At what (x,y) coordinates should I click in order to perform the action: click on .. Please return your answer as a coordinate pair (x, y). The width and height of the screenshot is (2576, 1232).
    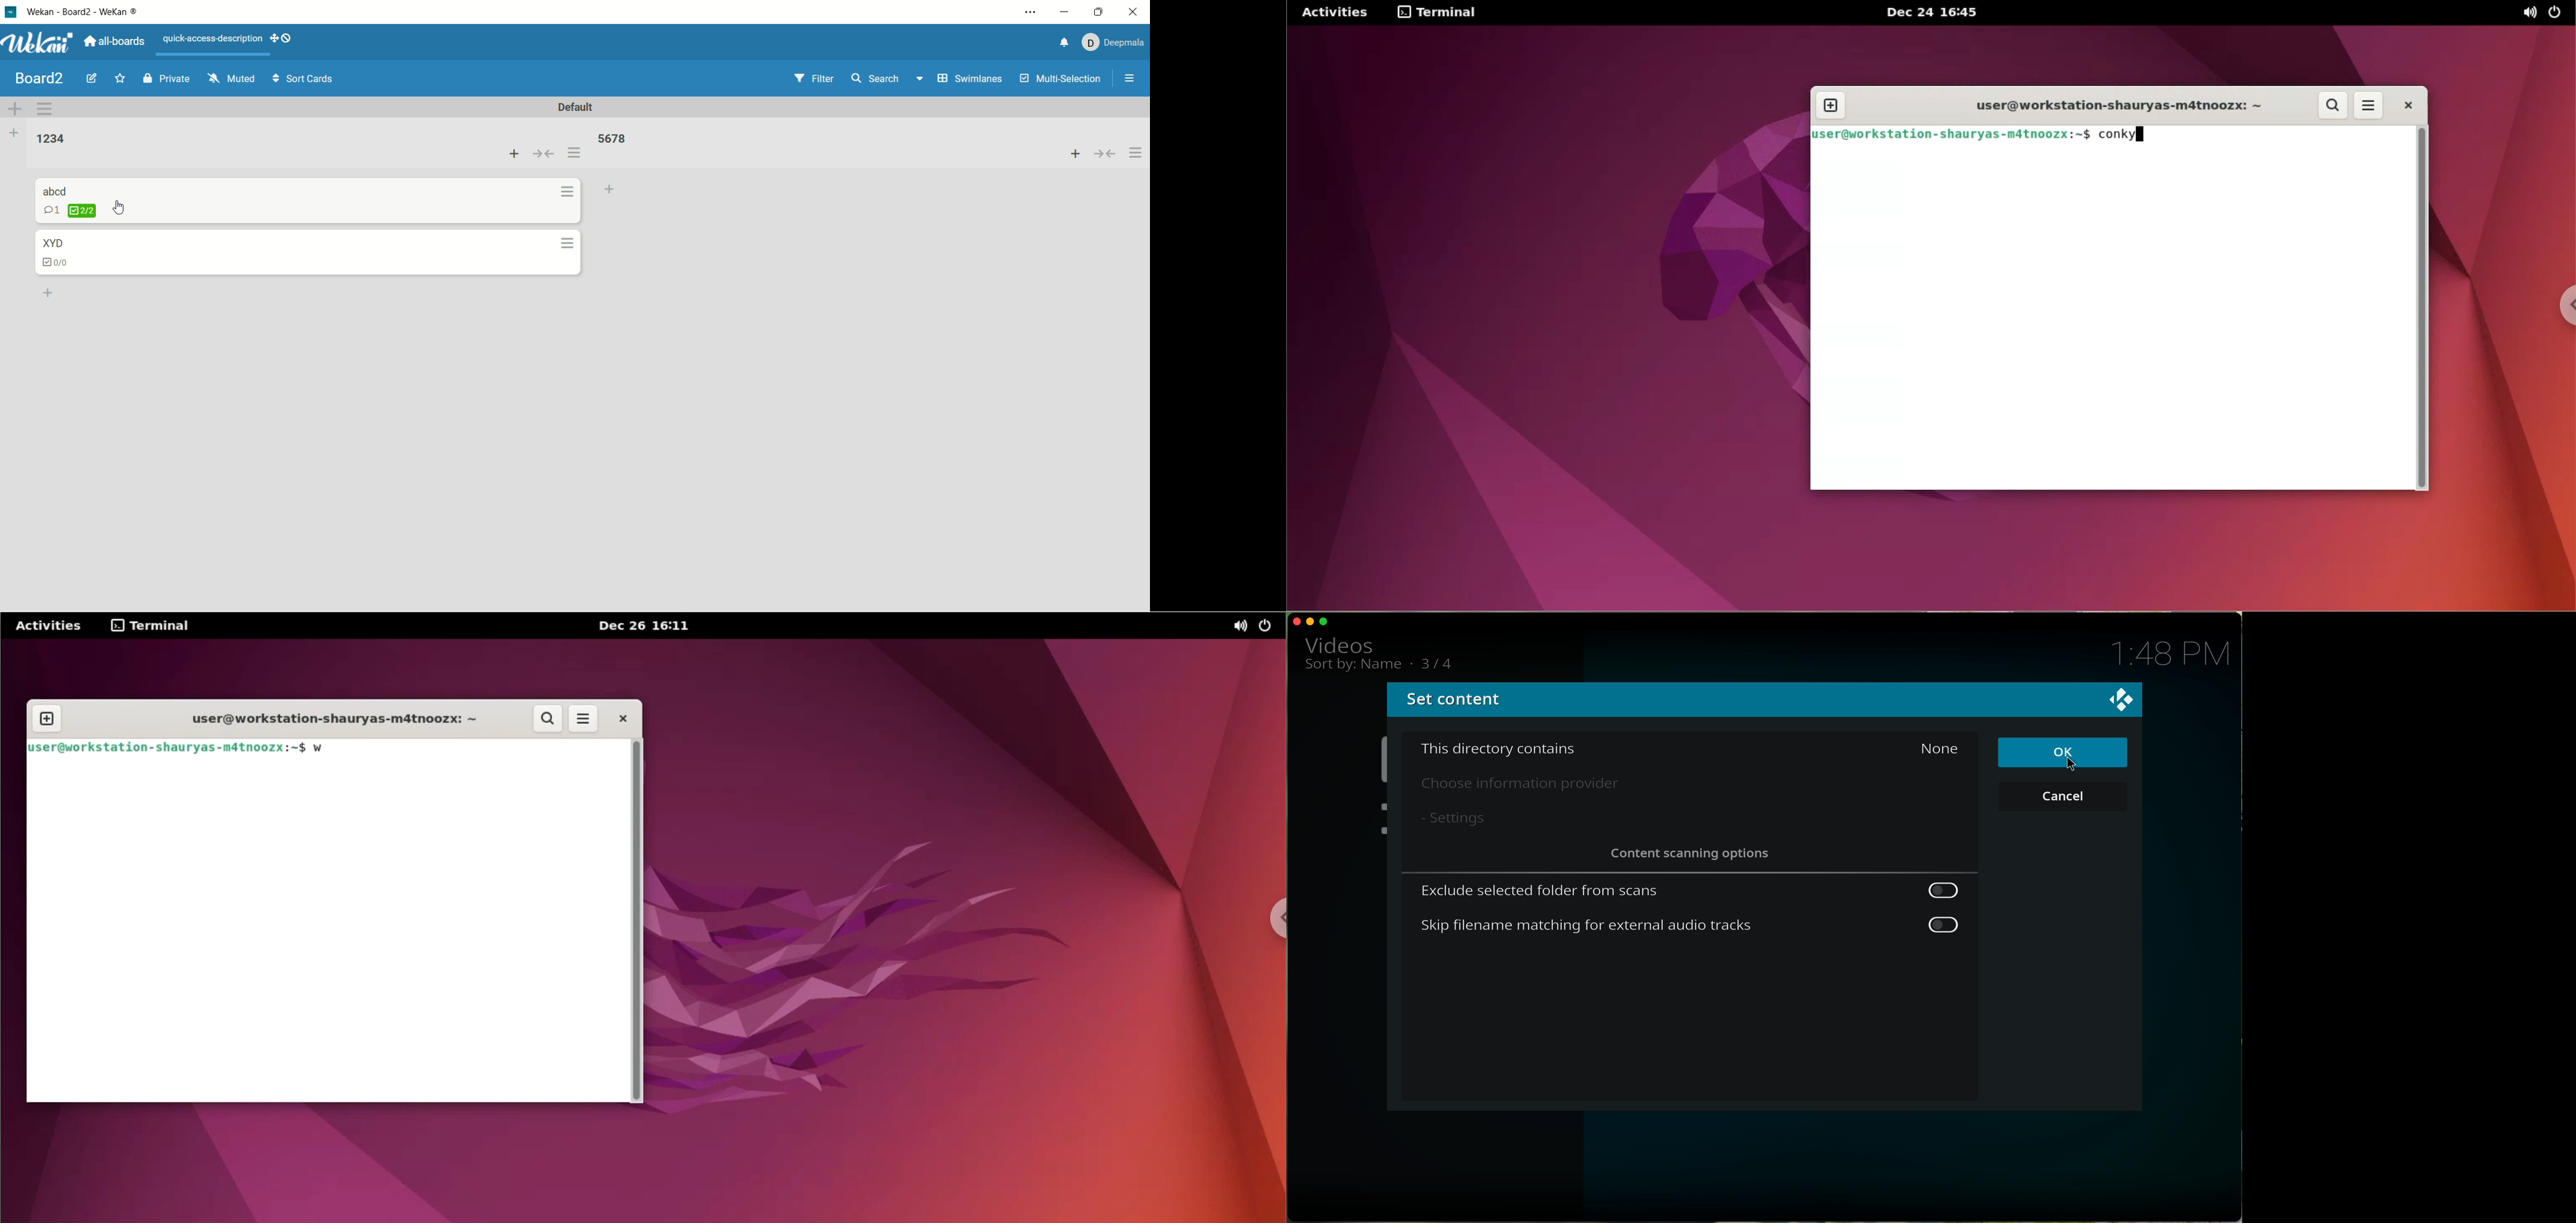
    Looking at the image, I should click on (1411, 663).